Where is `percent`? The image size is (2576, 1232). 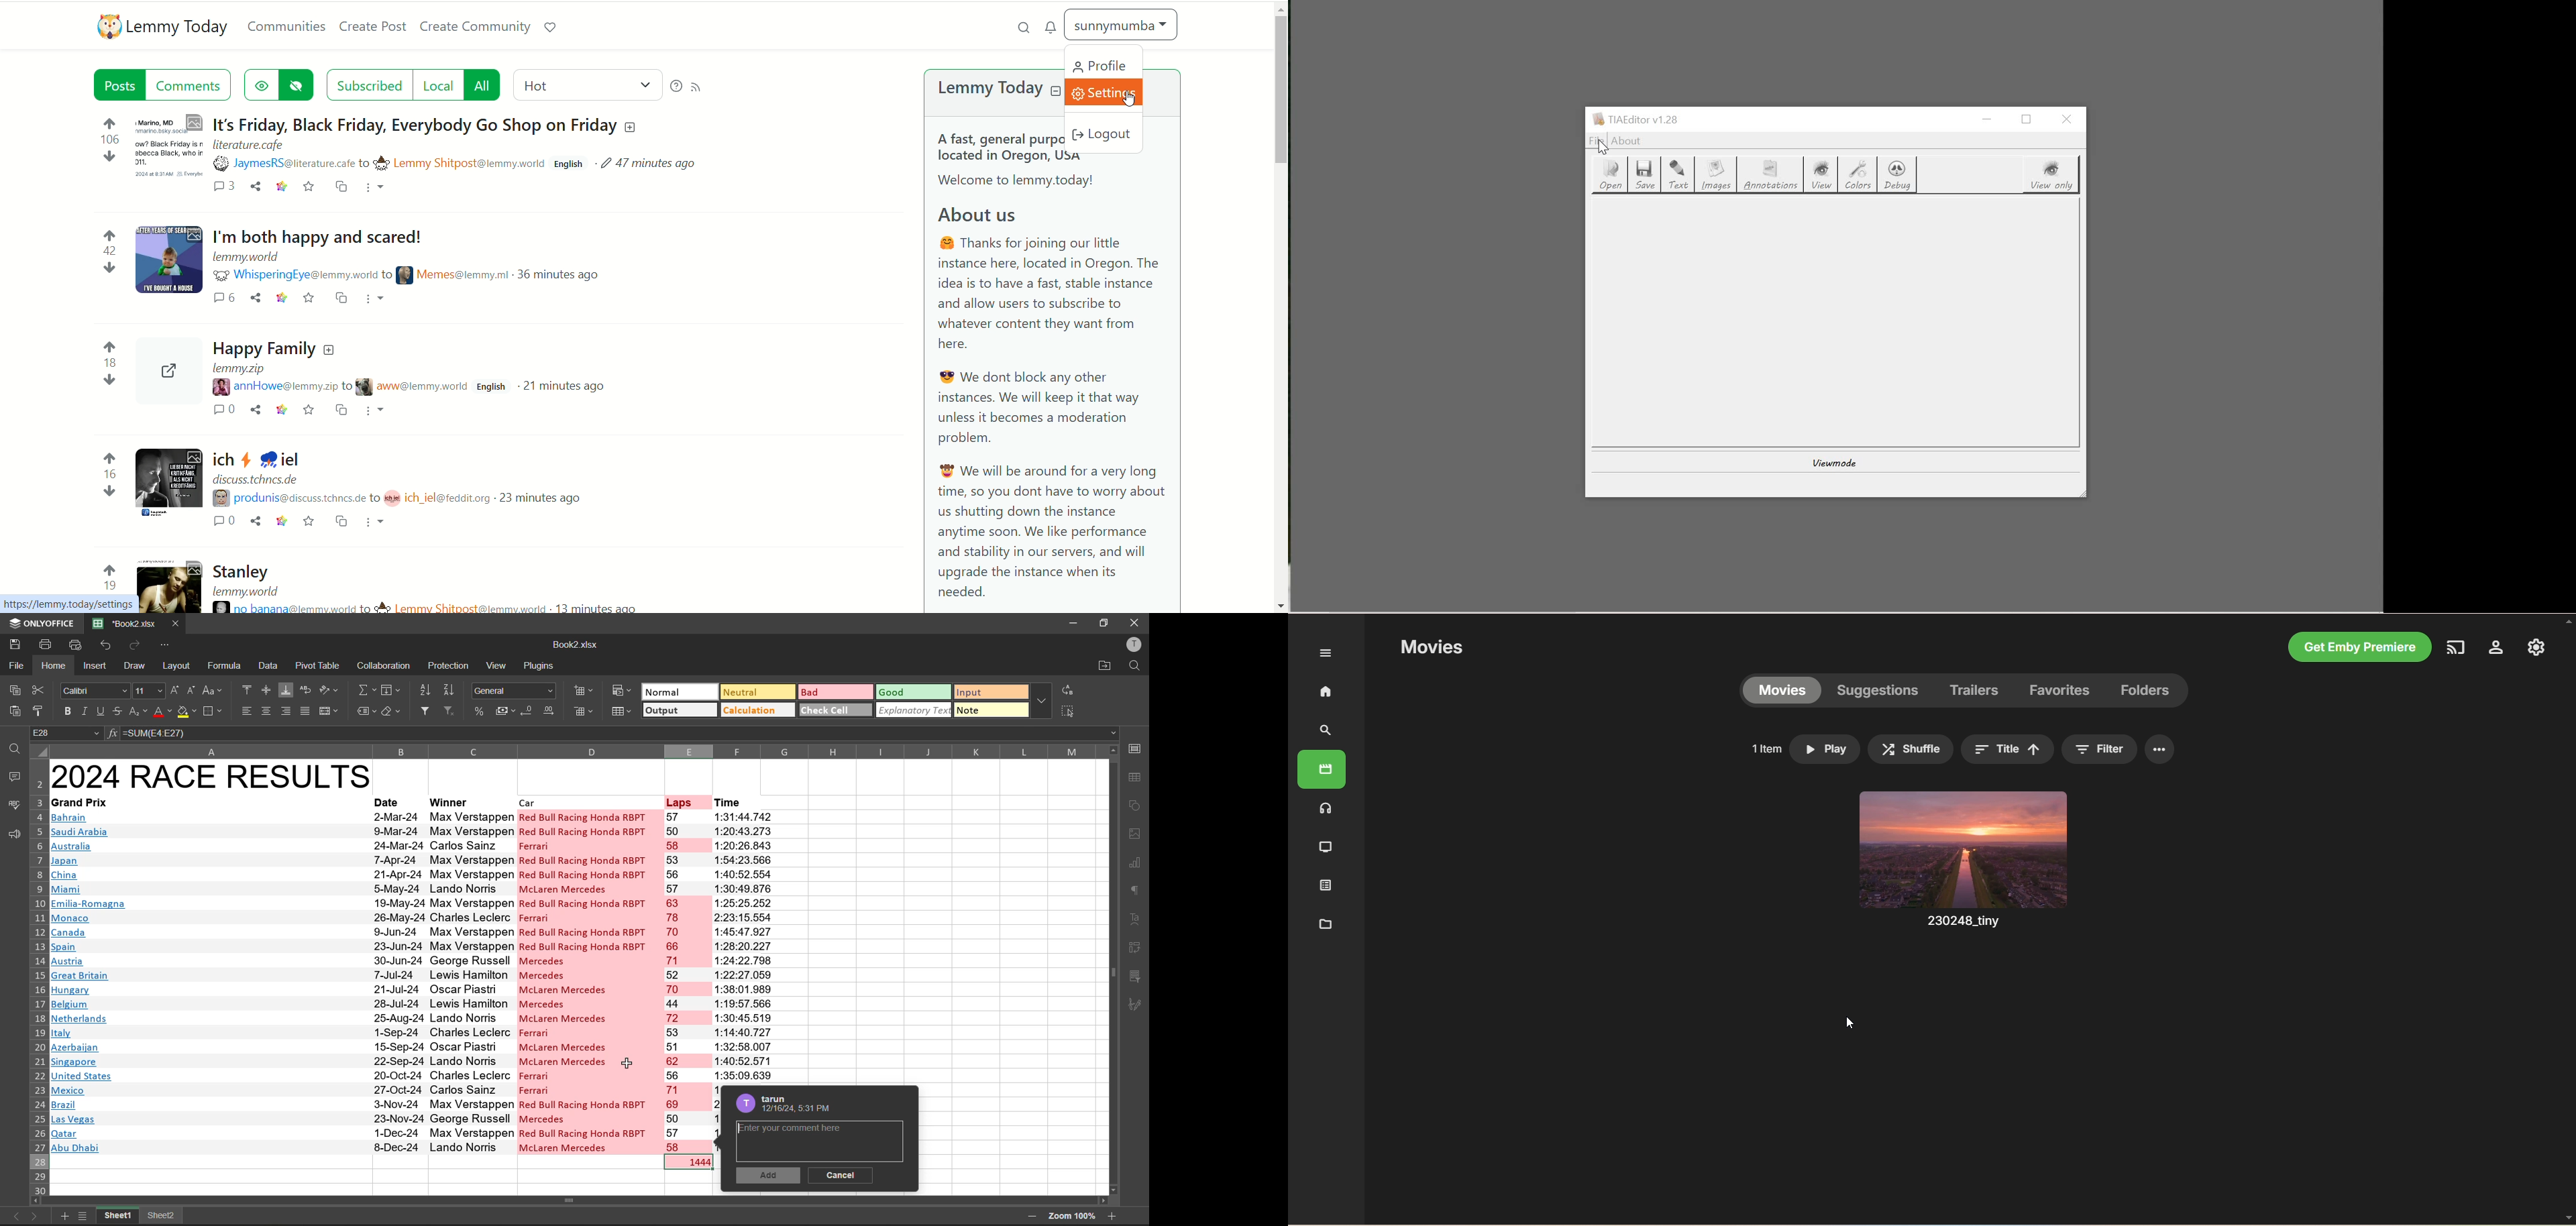
percent is located at coordinates (481, 711).